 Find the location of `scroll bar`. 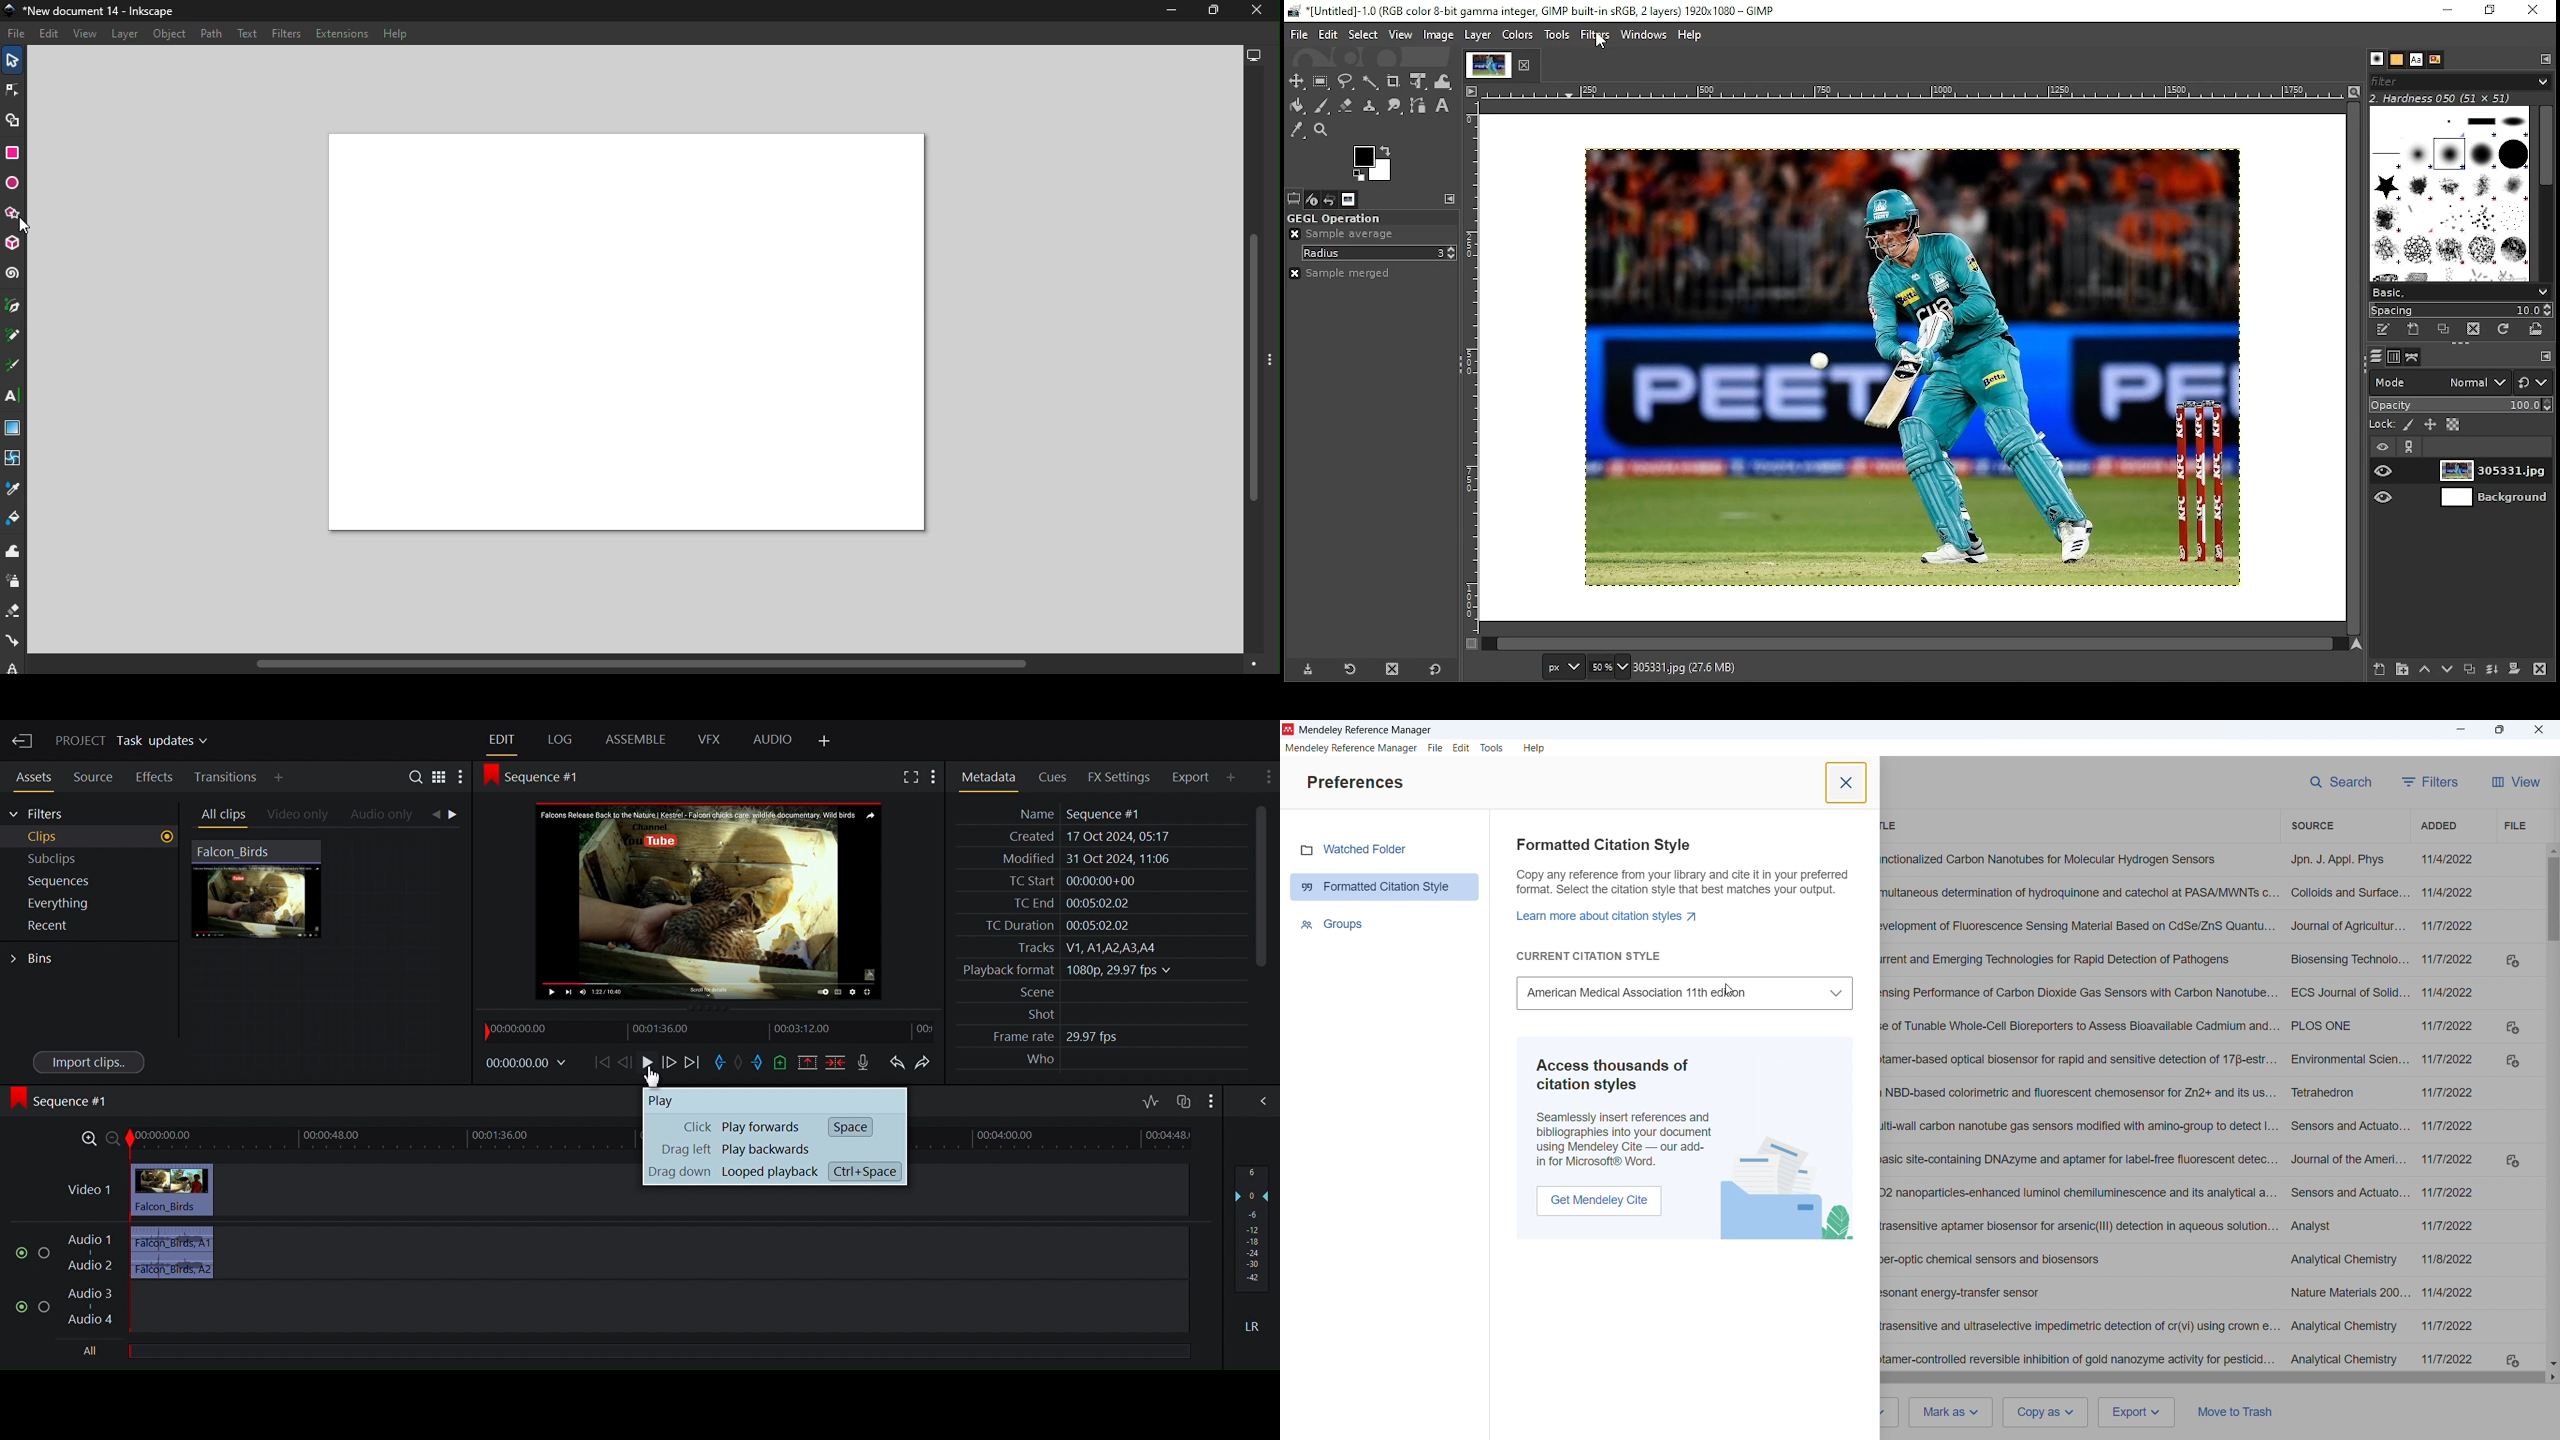

scroll bar is located at coordinates (2352, 367).